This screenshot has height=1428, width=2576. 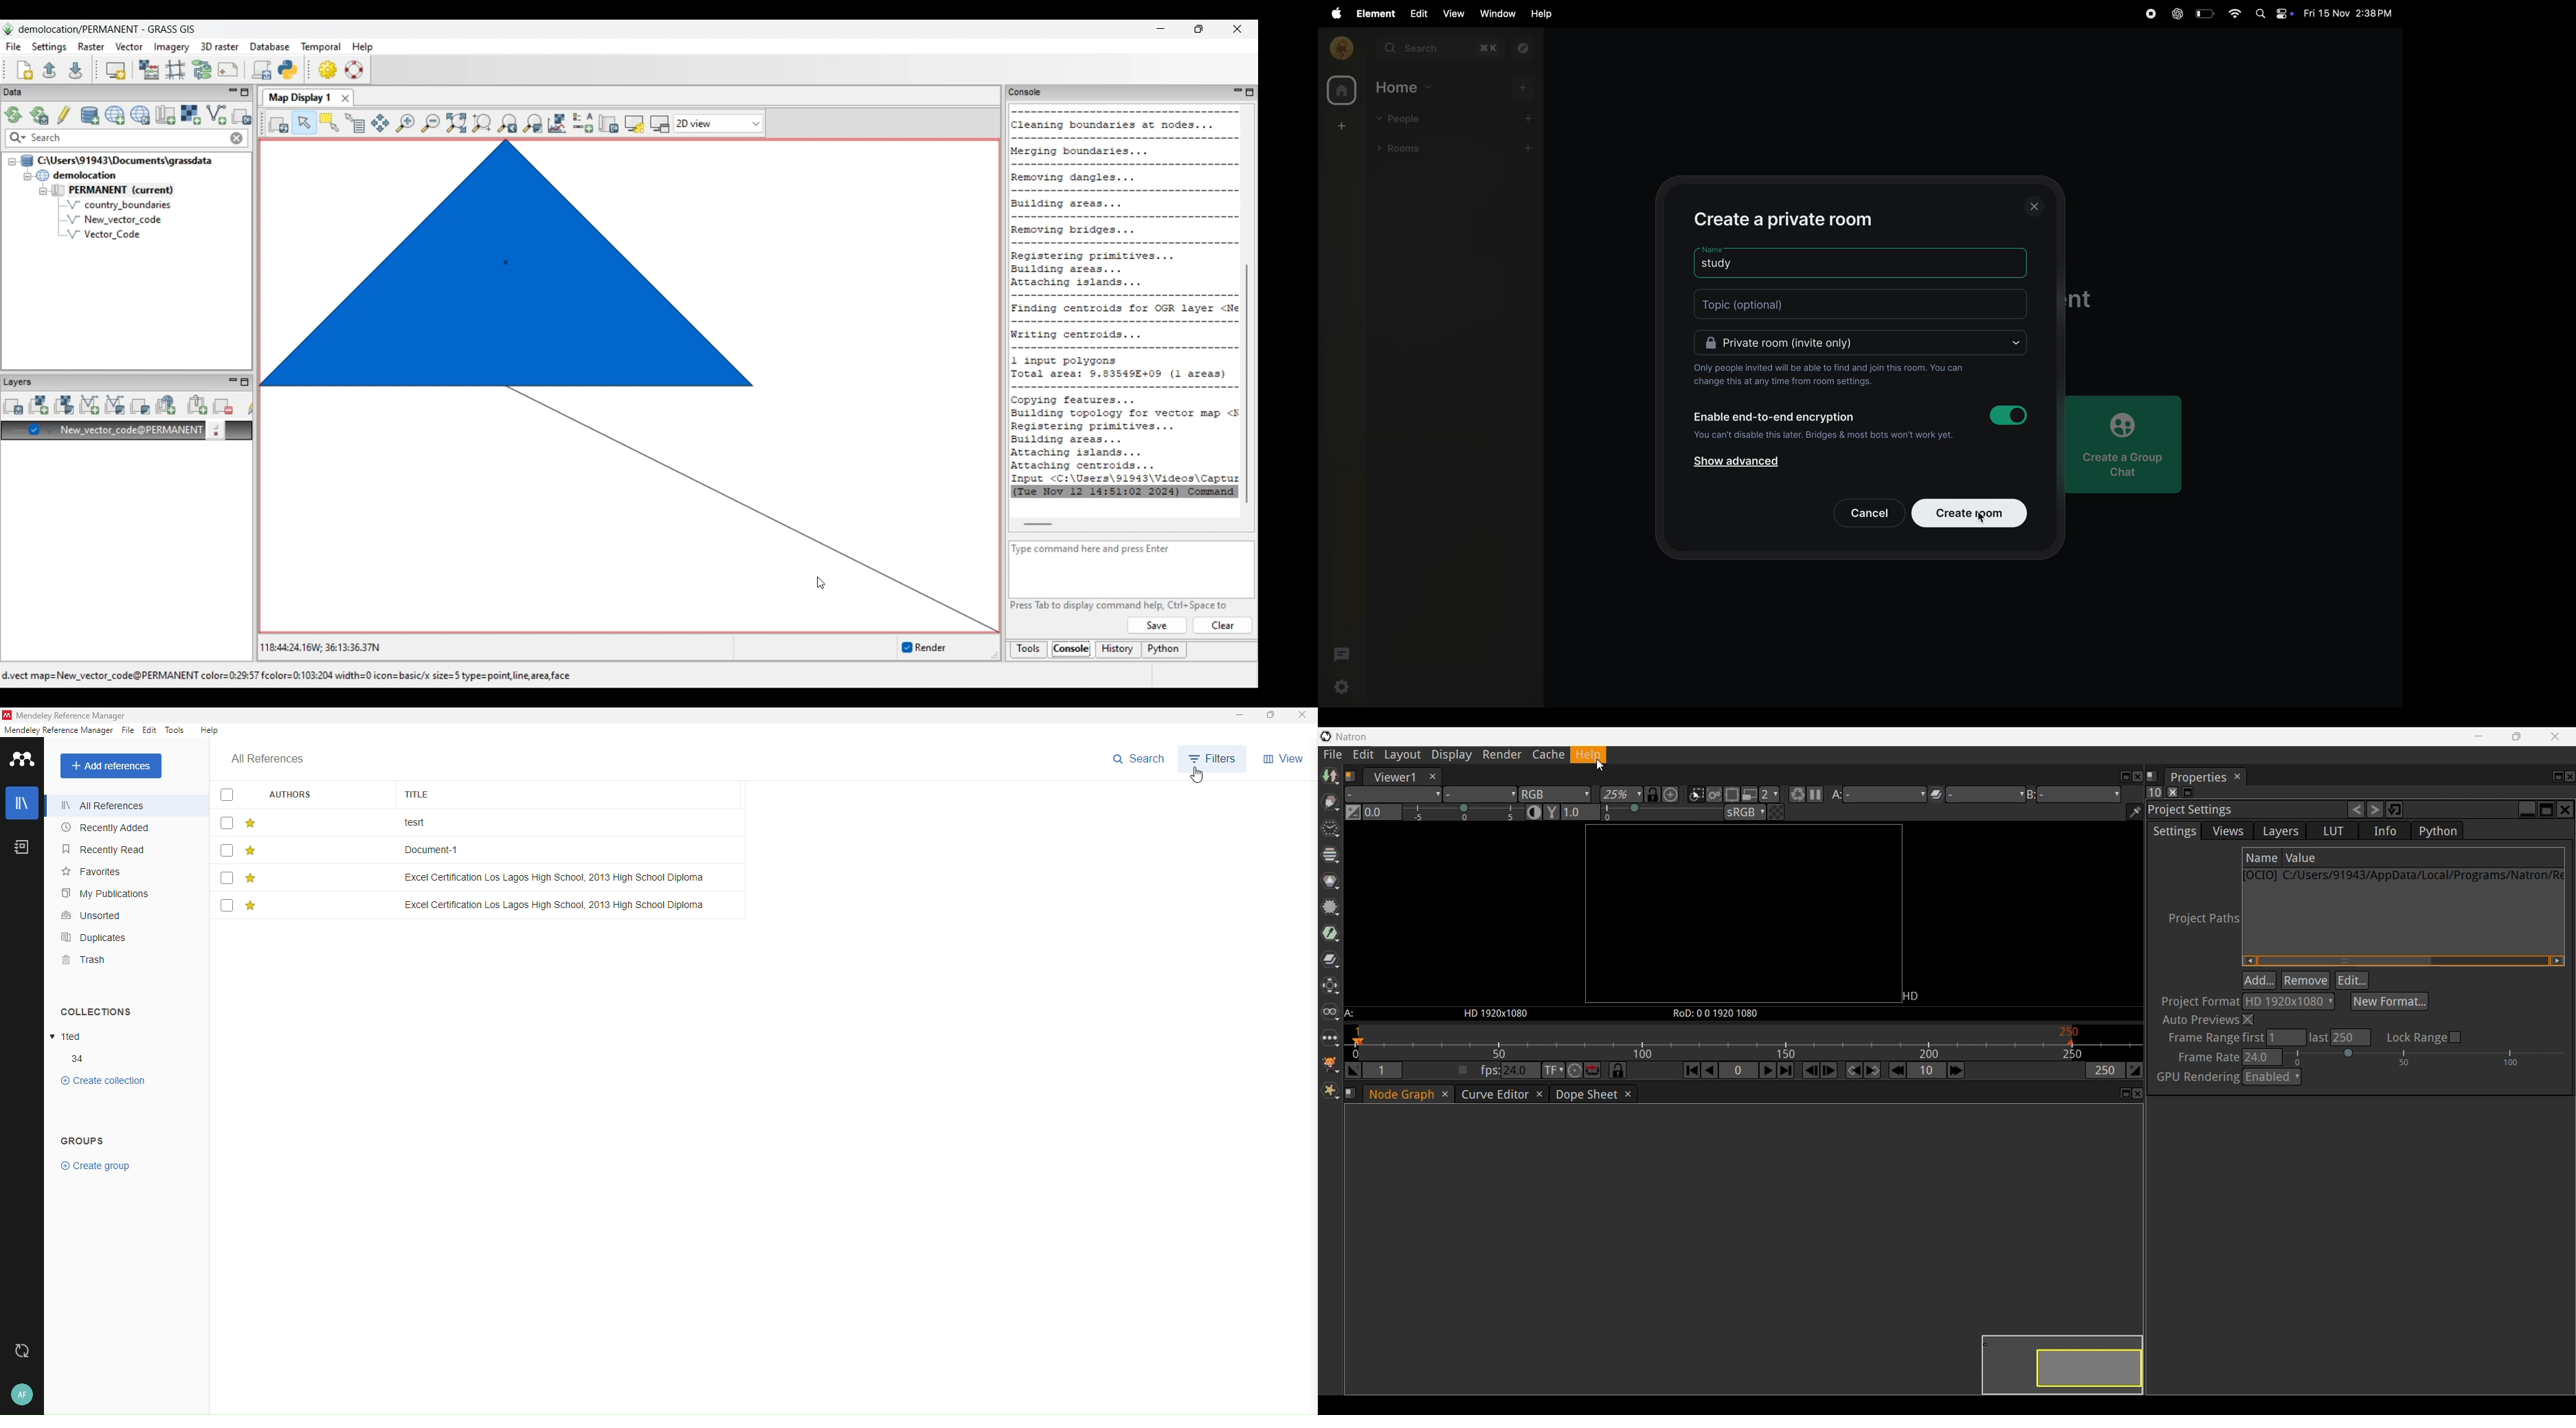 I want to click on create chat group, so click(x=2124, y=445).